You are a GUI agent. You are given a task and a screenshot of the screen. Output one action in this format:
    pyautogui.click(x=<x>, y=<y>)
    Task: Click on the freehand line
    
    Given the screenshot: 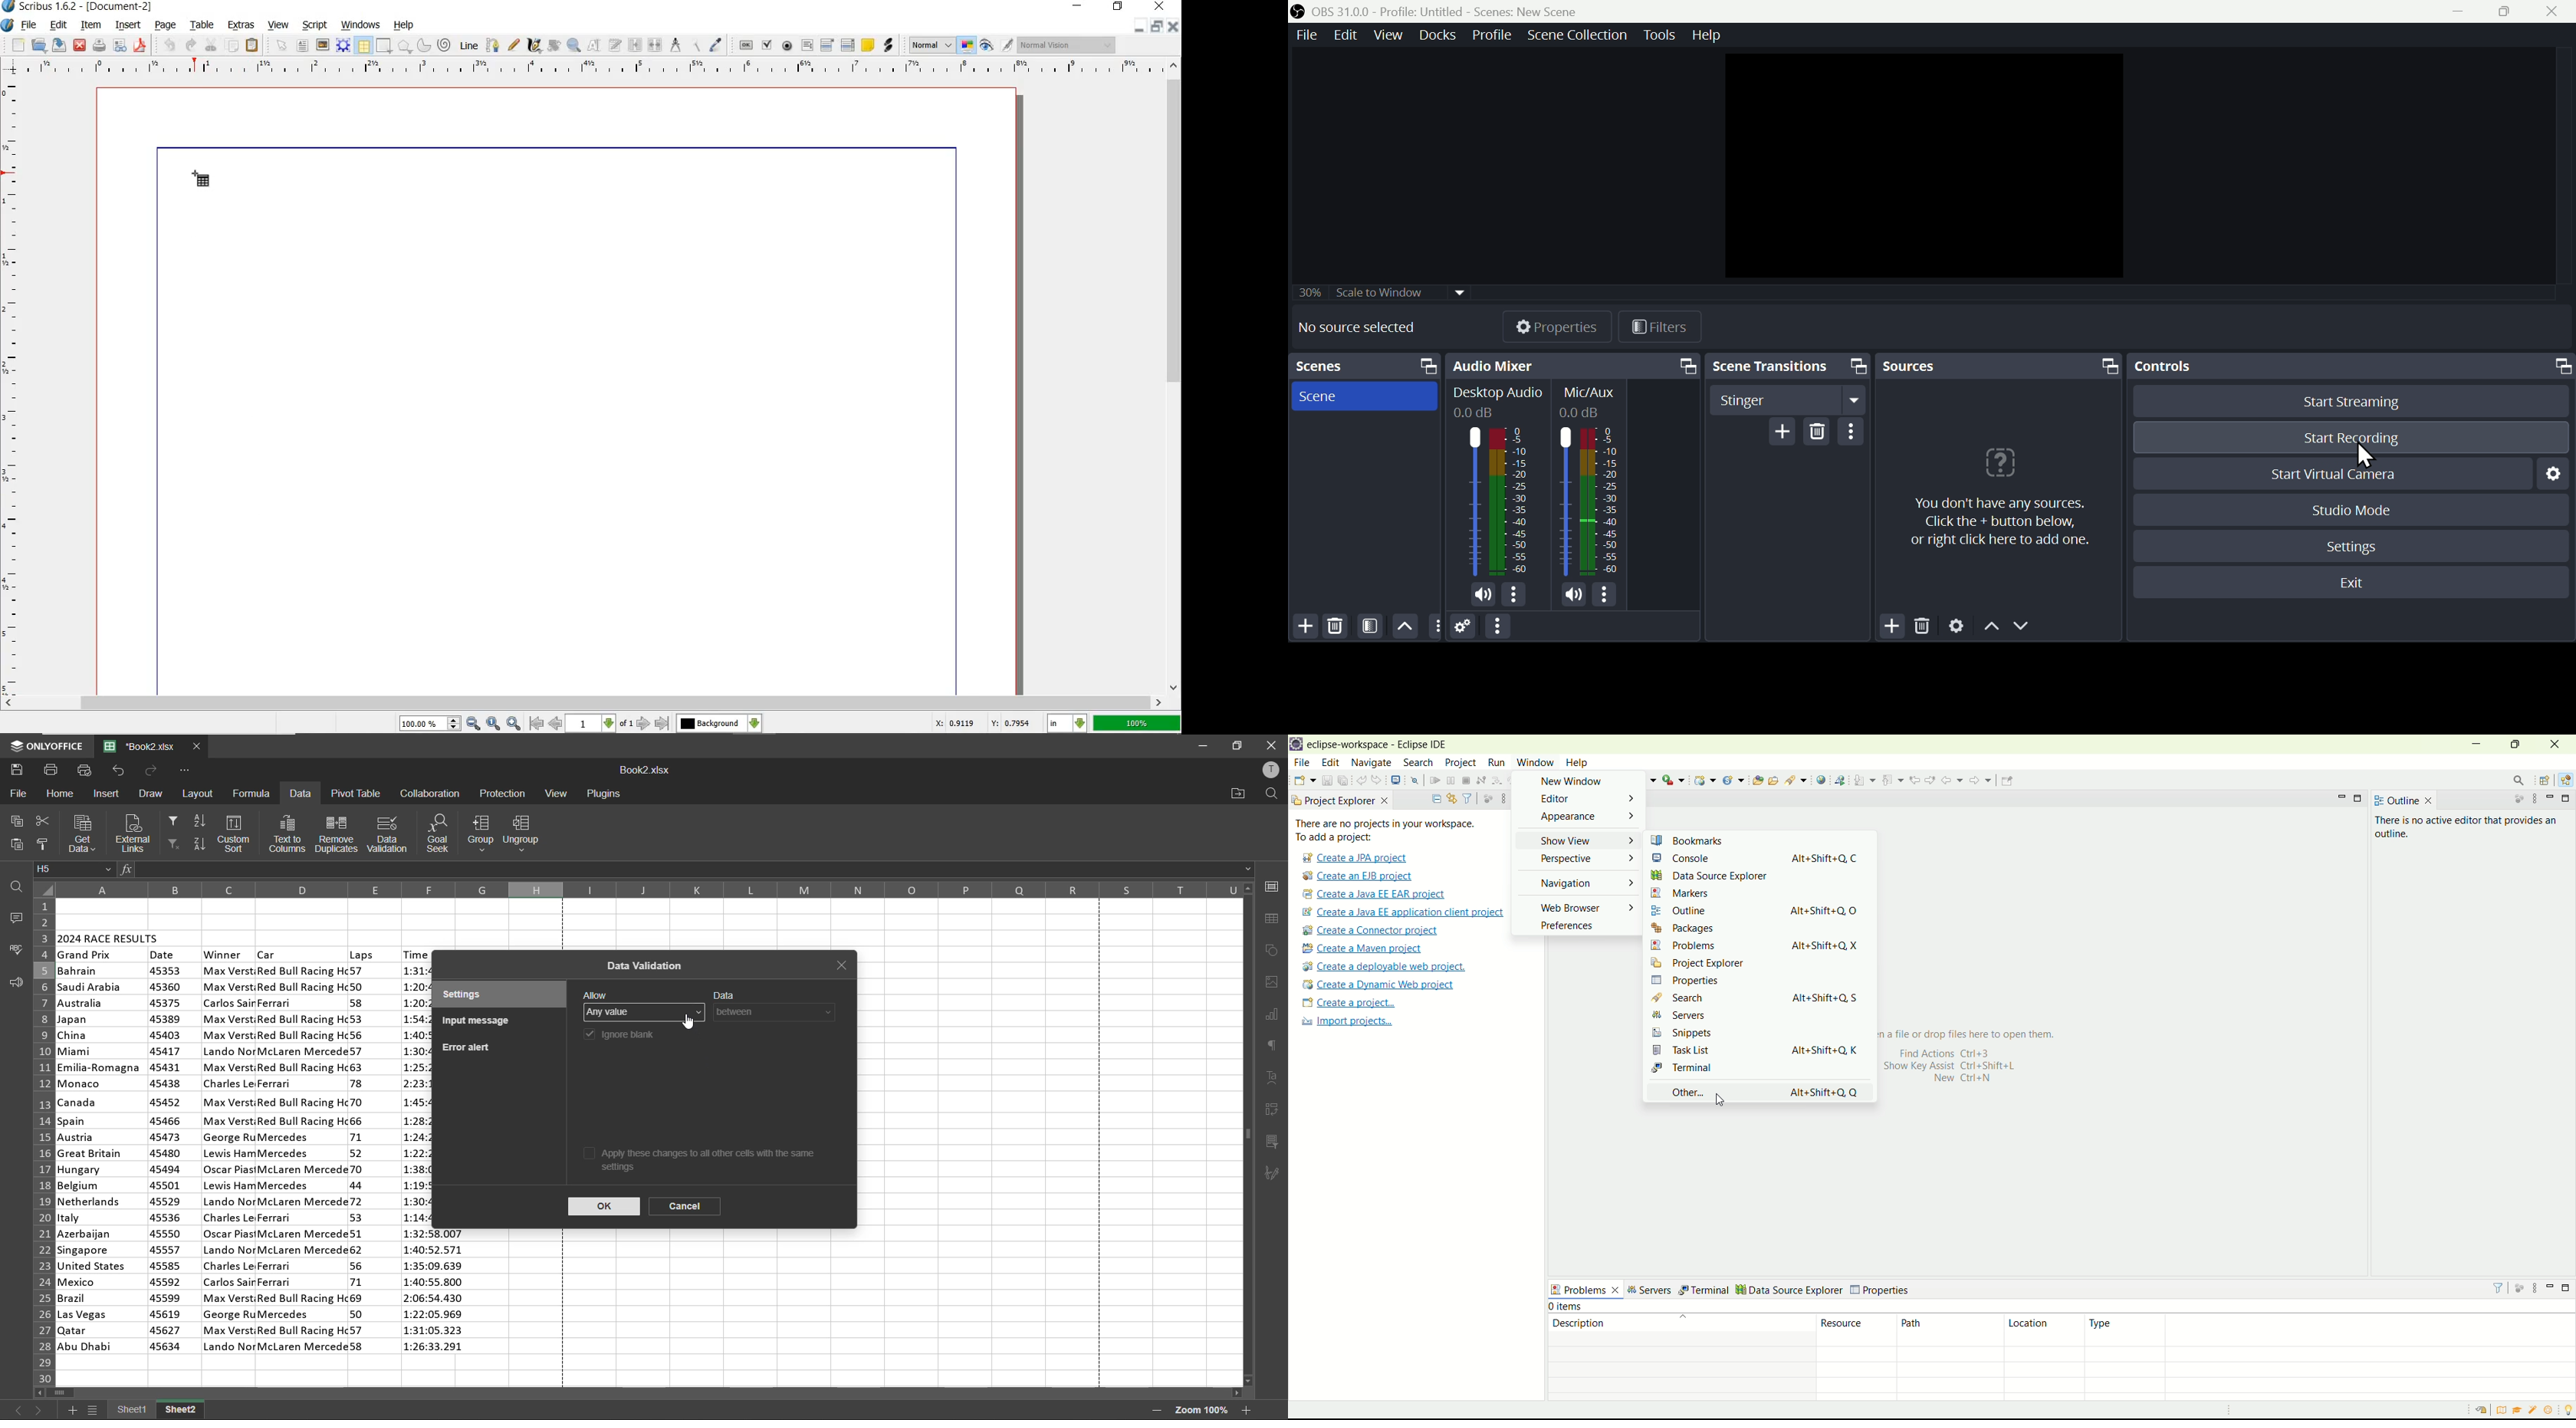 What is the action you would take?
    pyautogui.click(x=514, y=46)
    